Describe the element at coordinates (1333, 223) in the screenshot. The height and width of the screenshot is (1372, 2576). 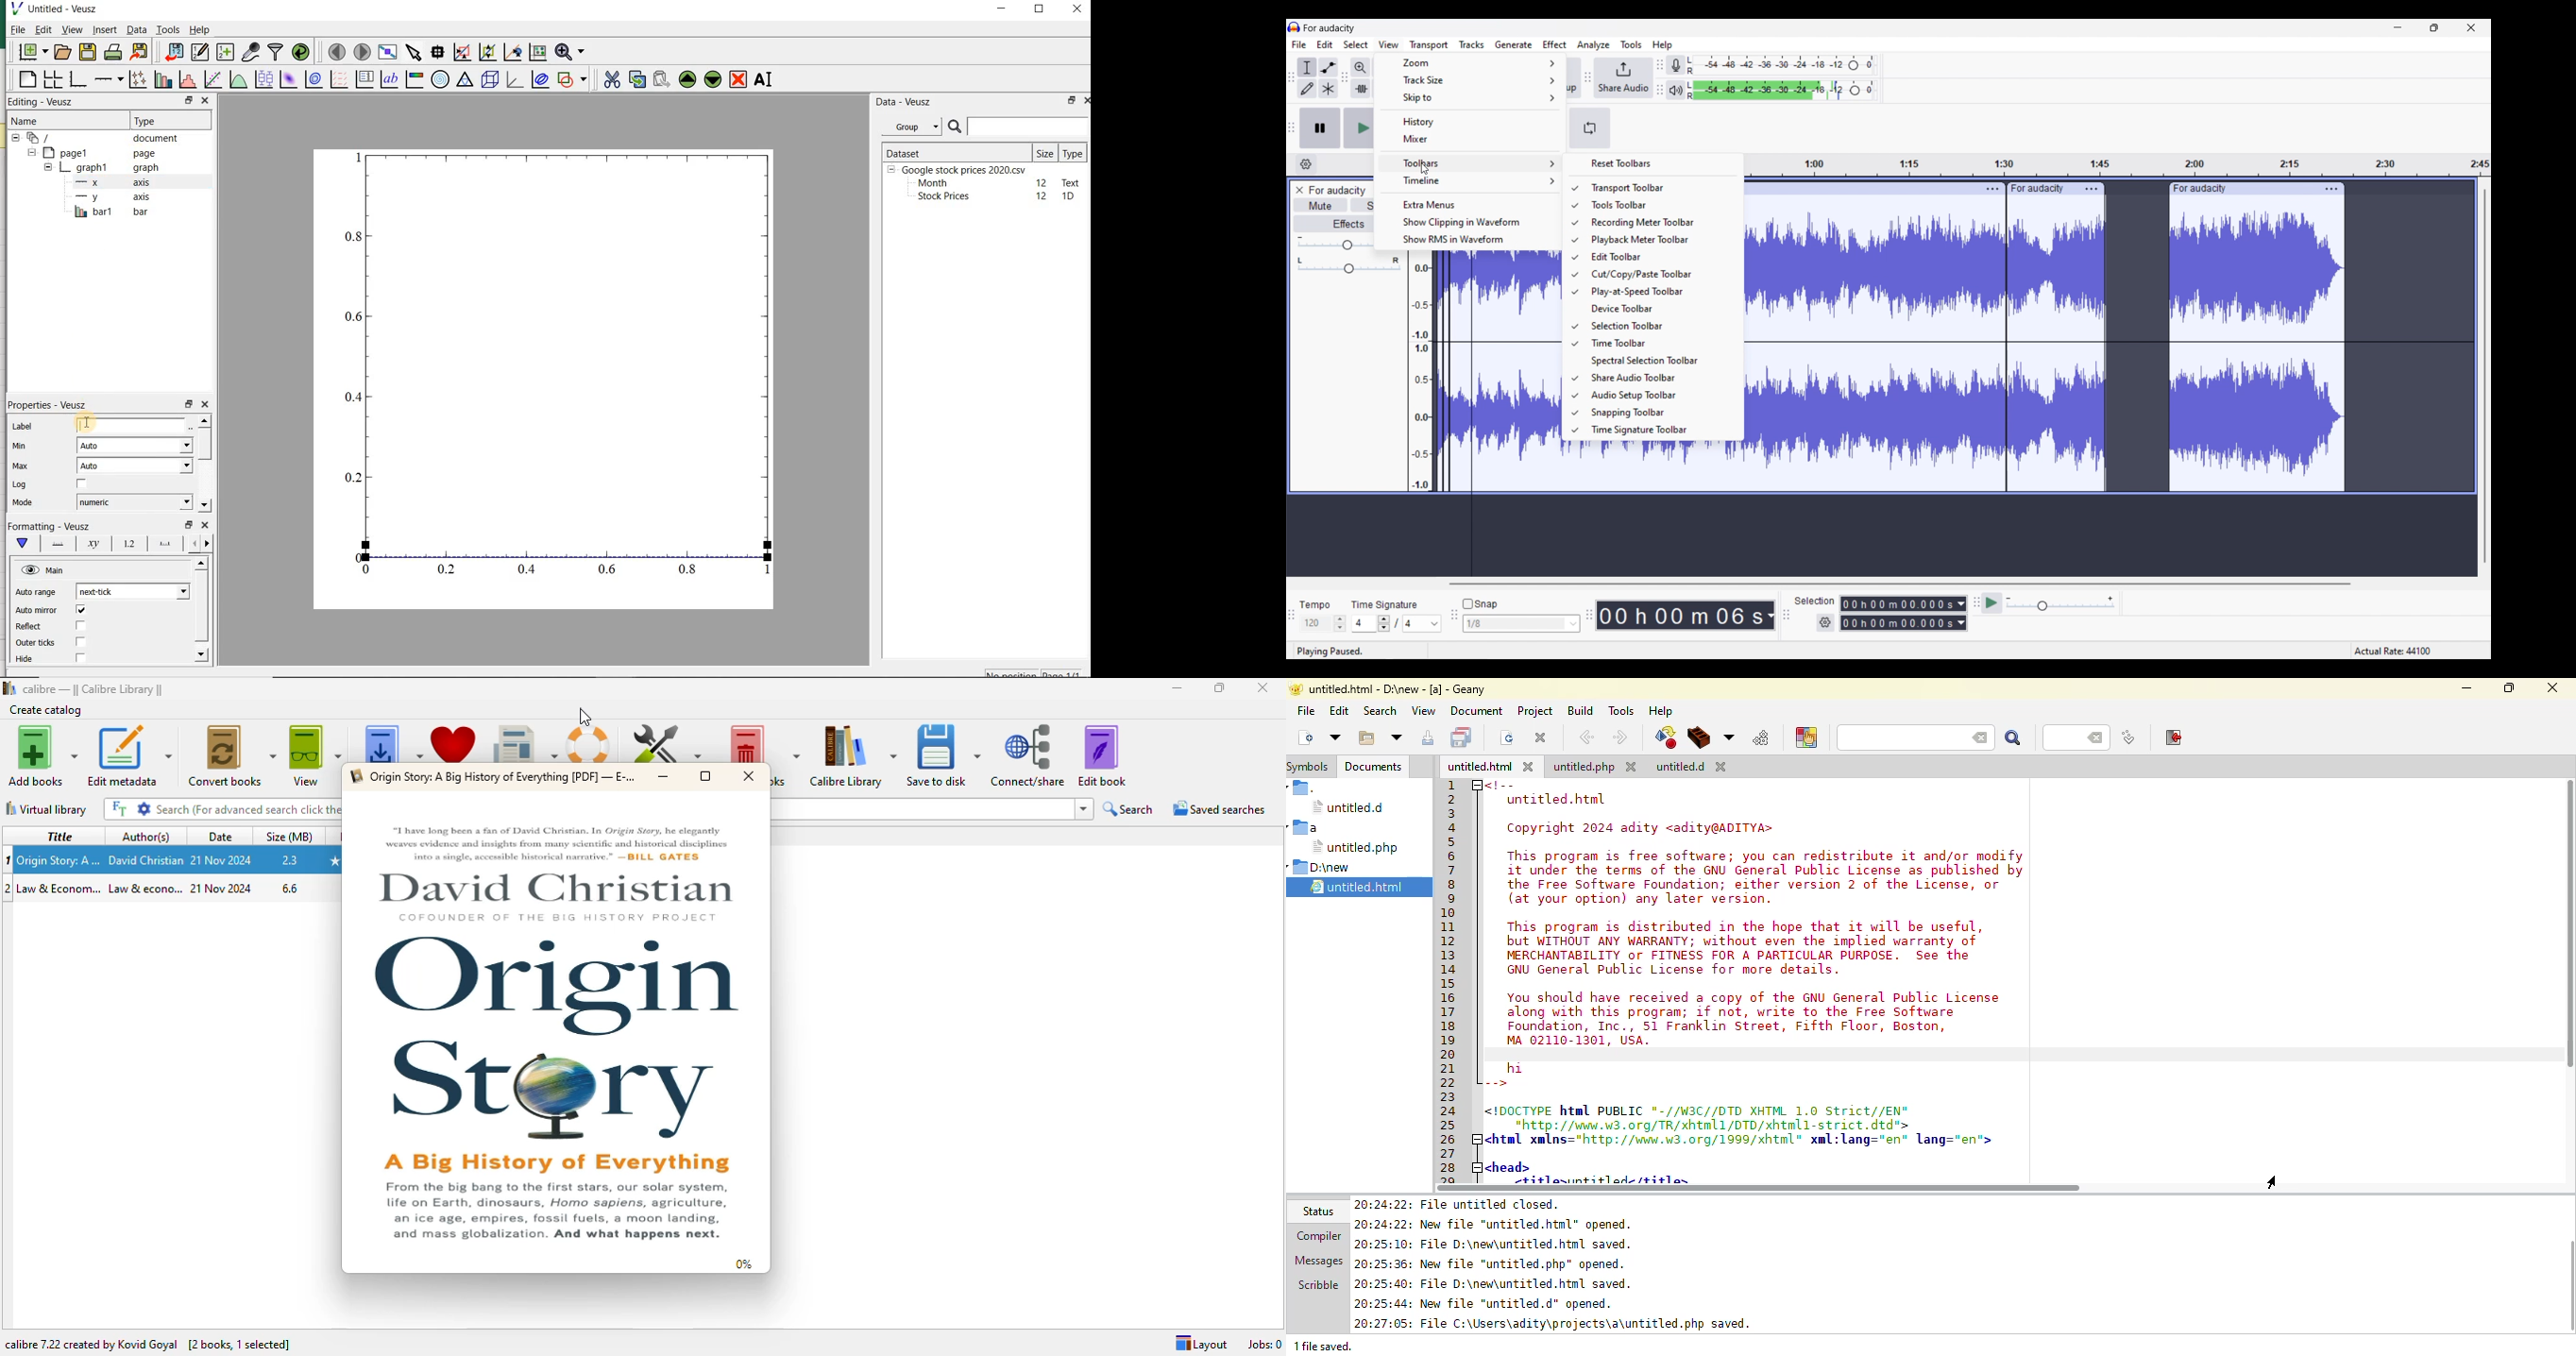
I see `Effects` at that location.